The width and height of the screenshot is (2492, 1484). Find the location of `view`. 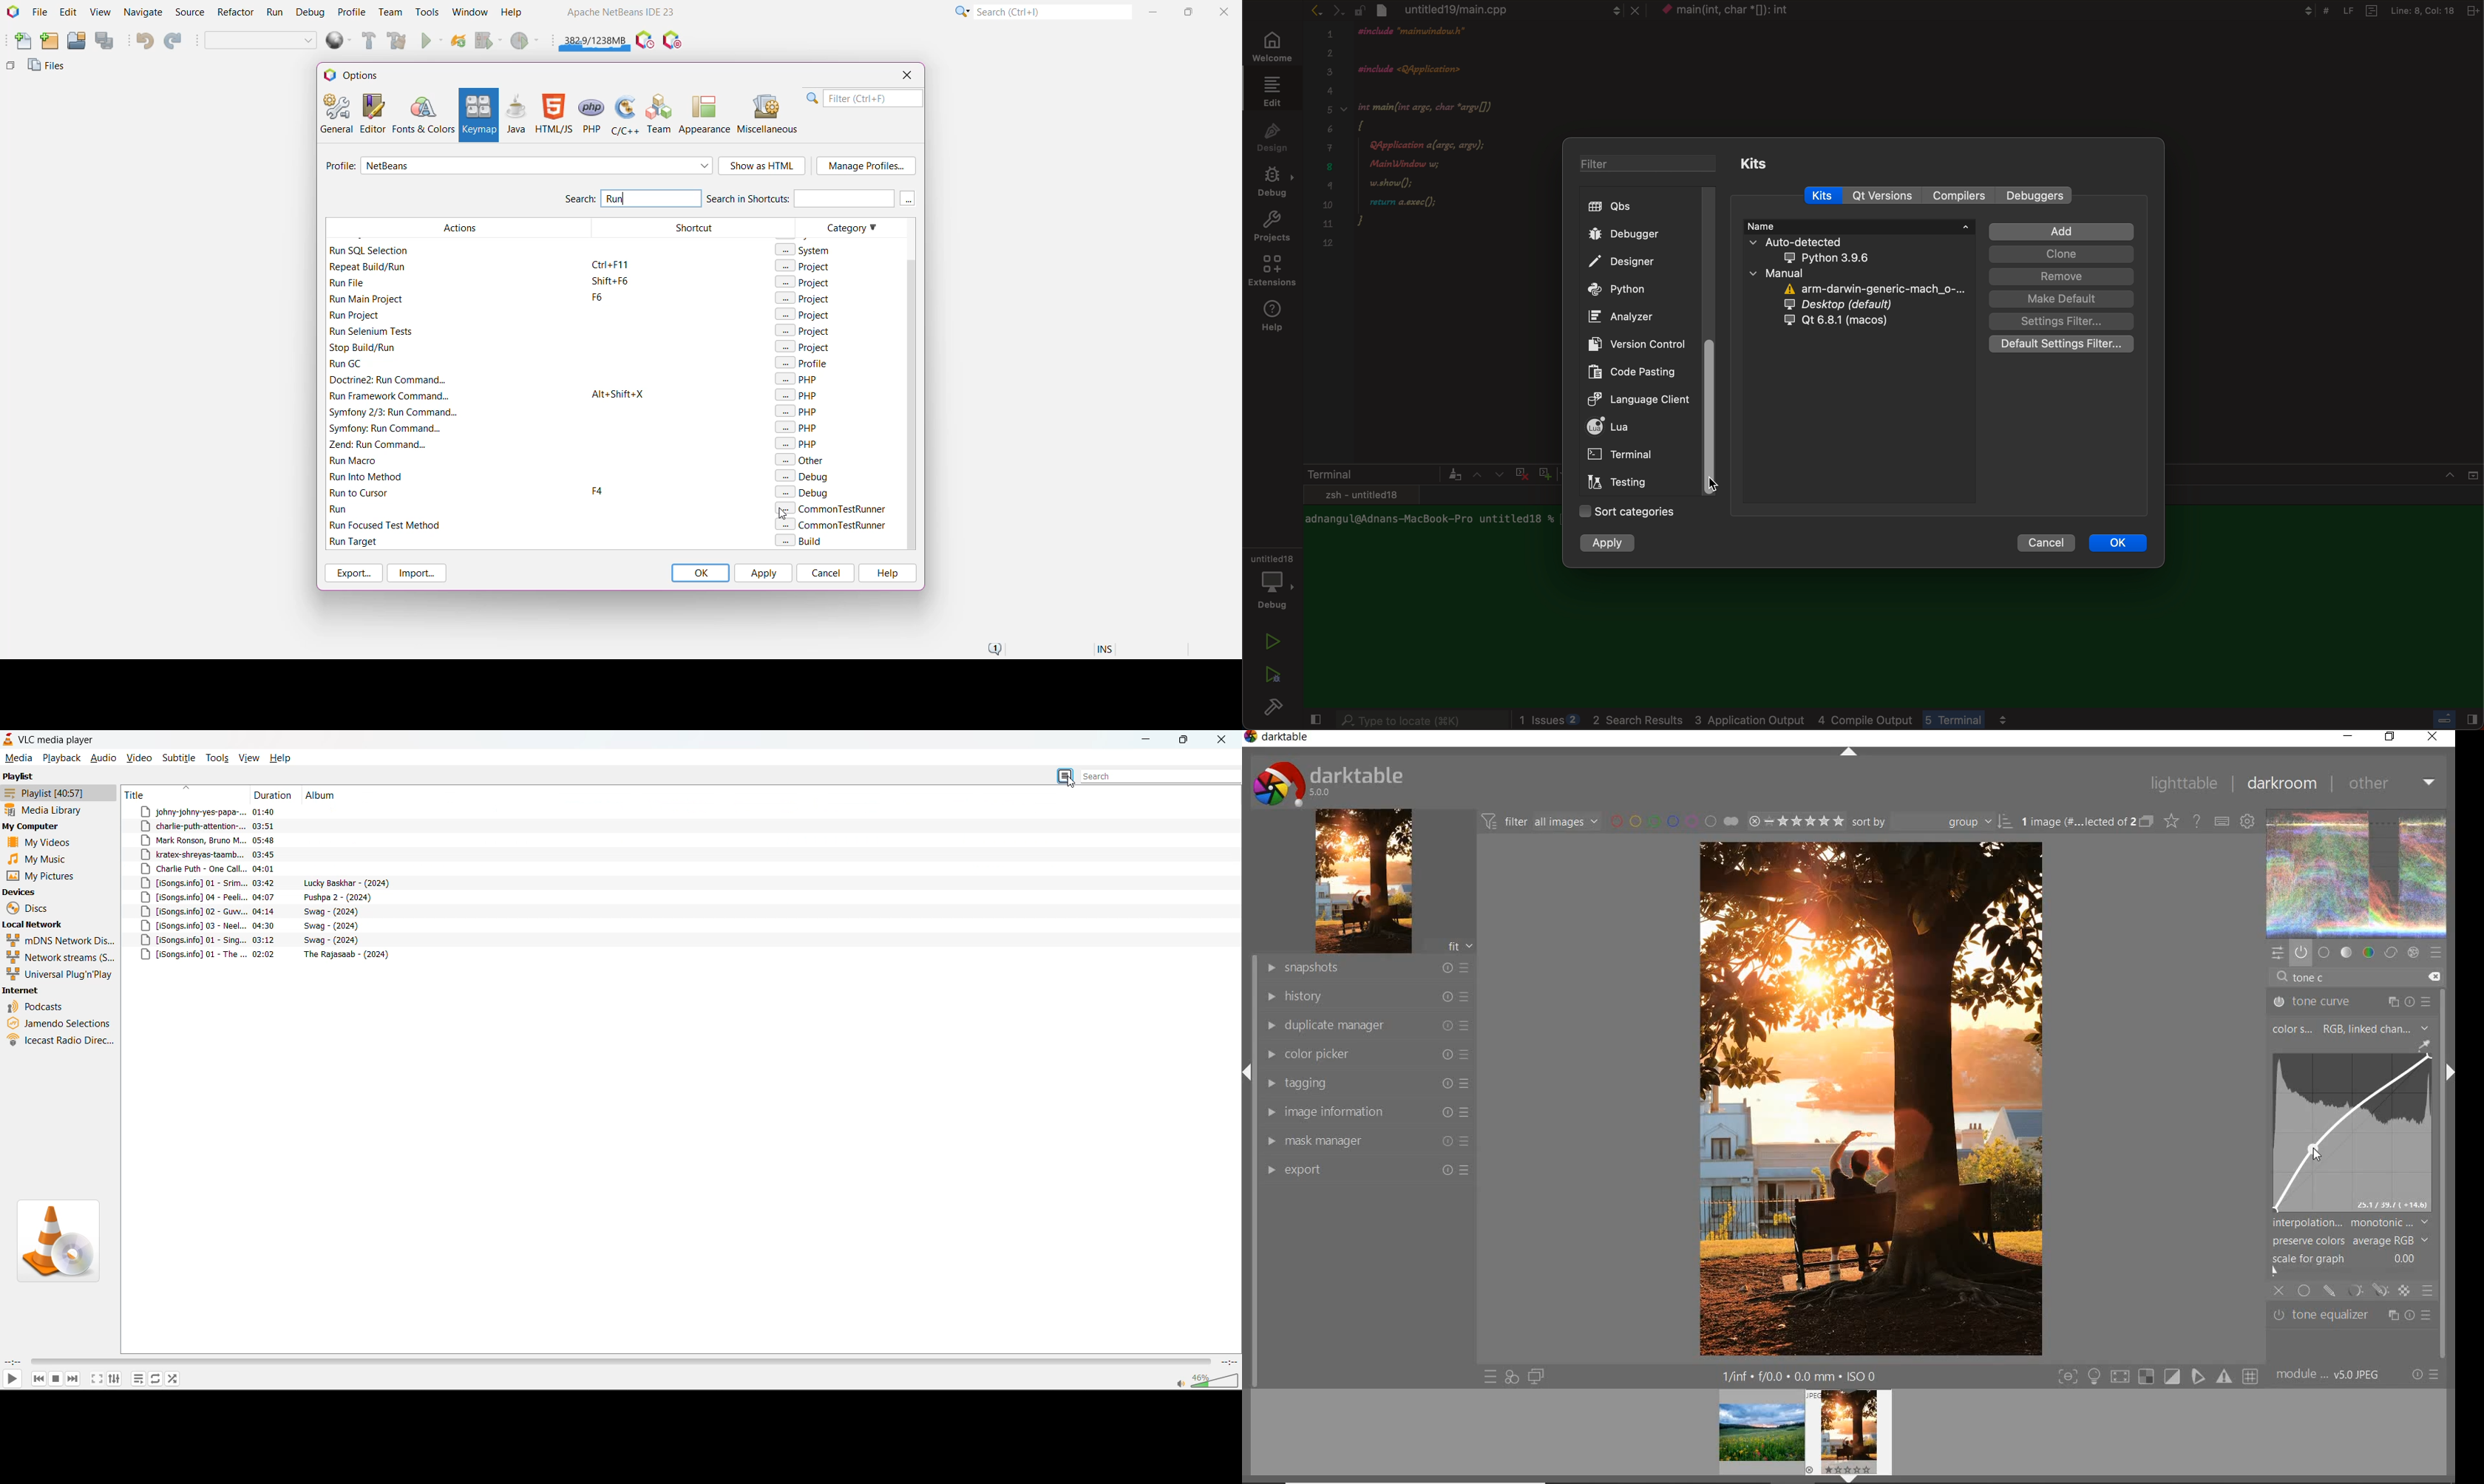

view is located at coordinates (248, 758).